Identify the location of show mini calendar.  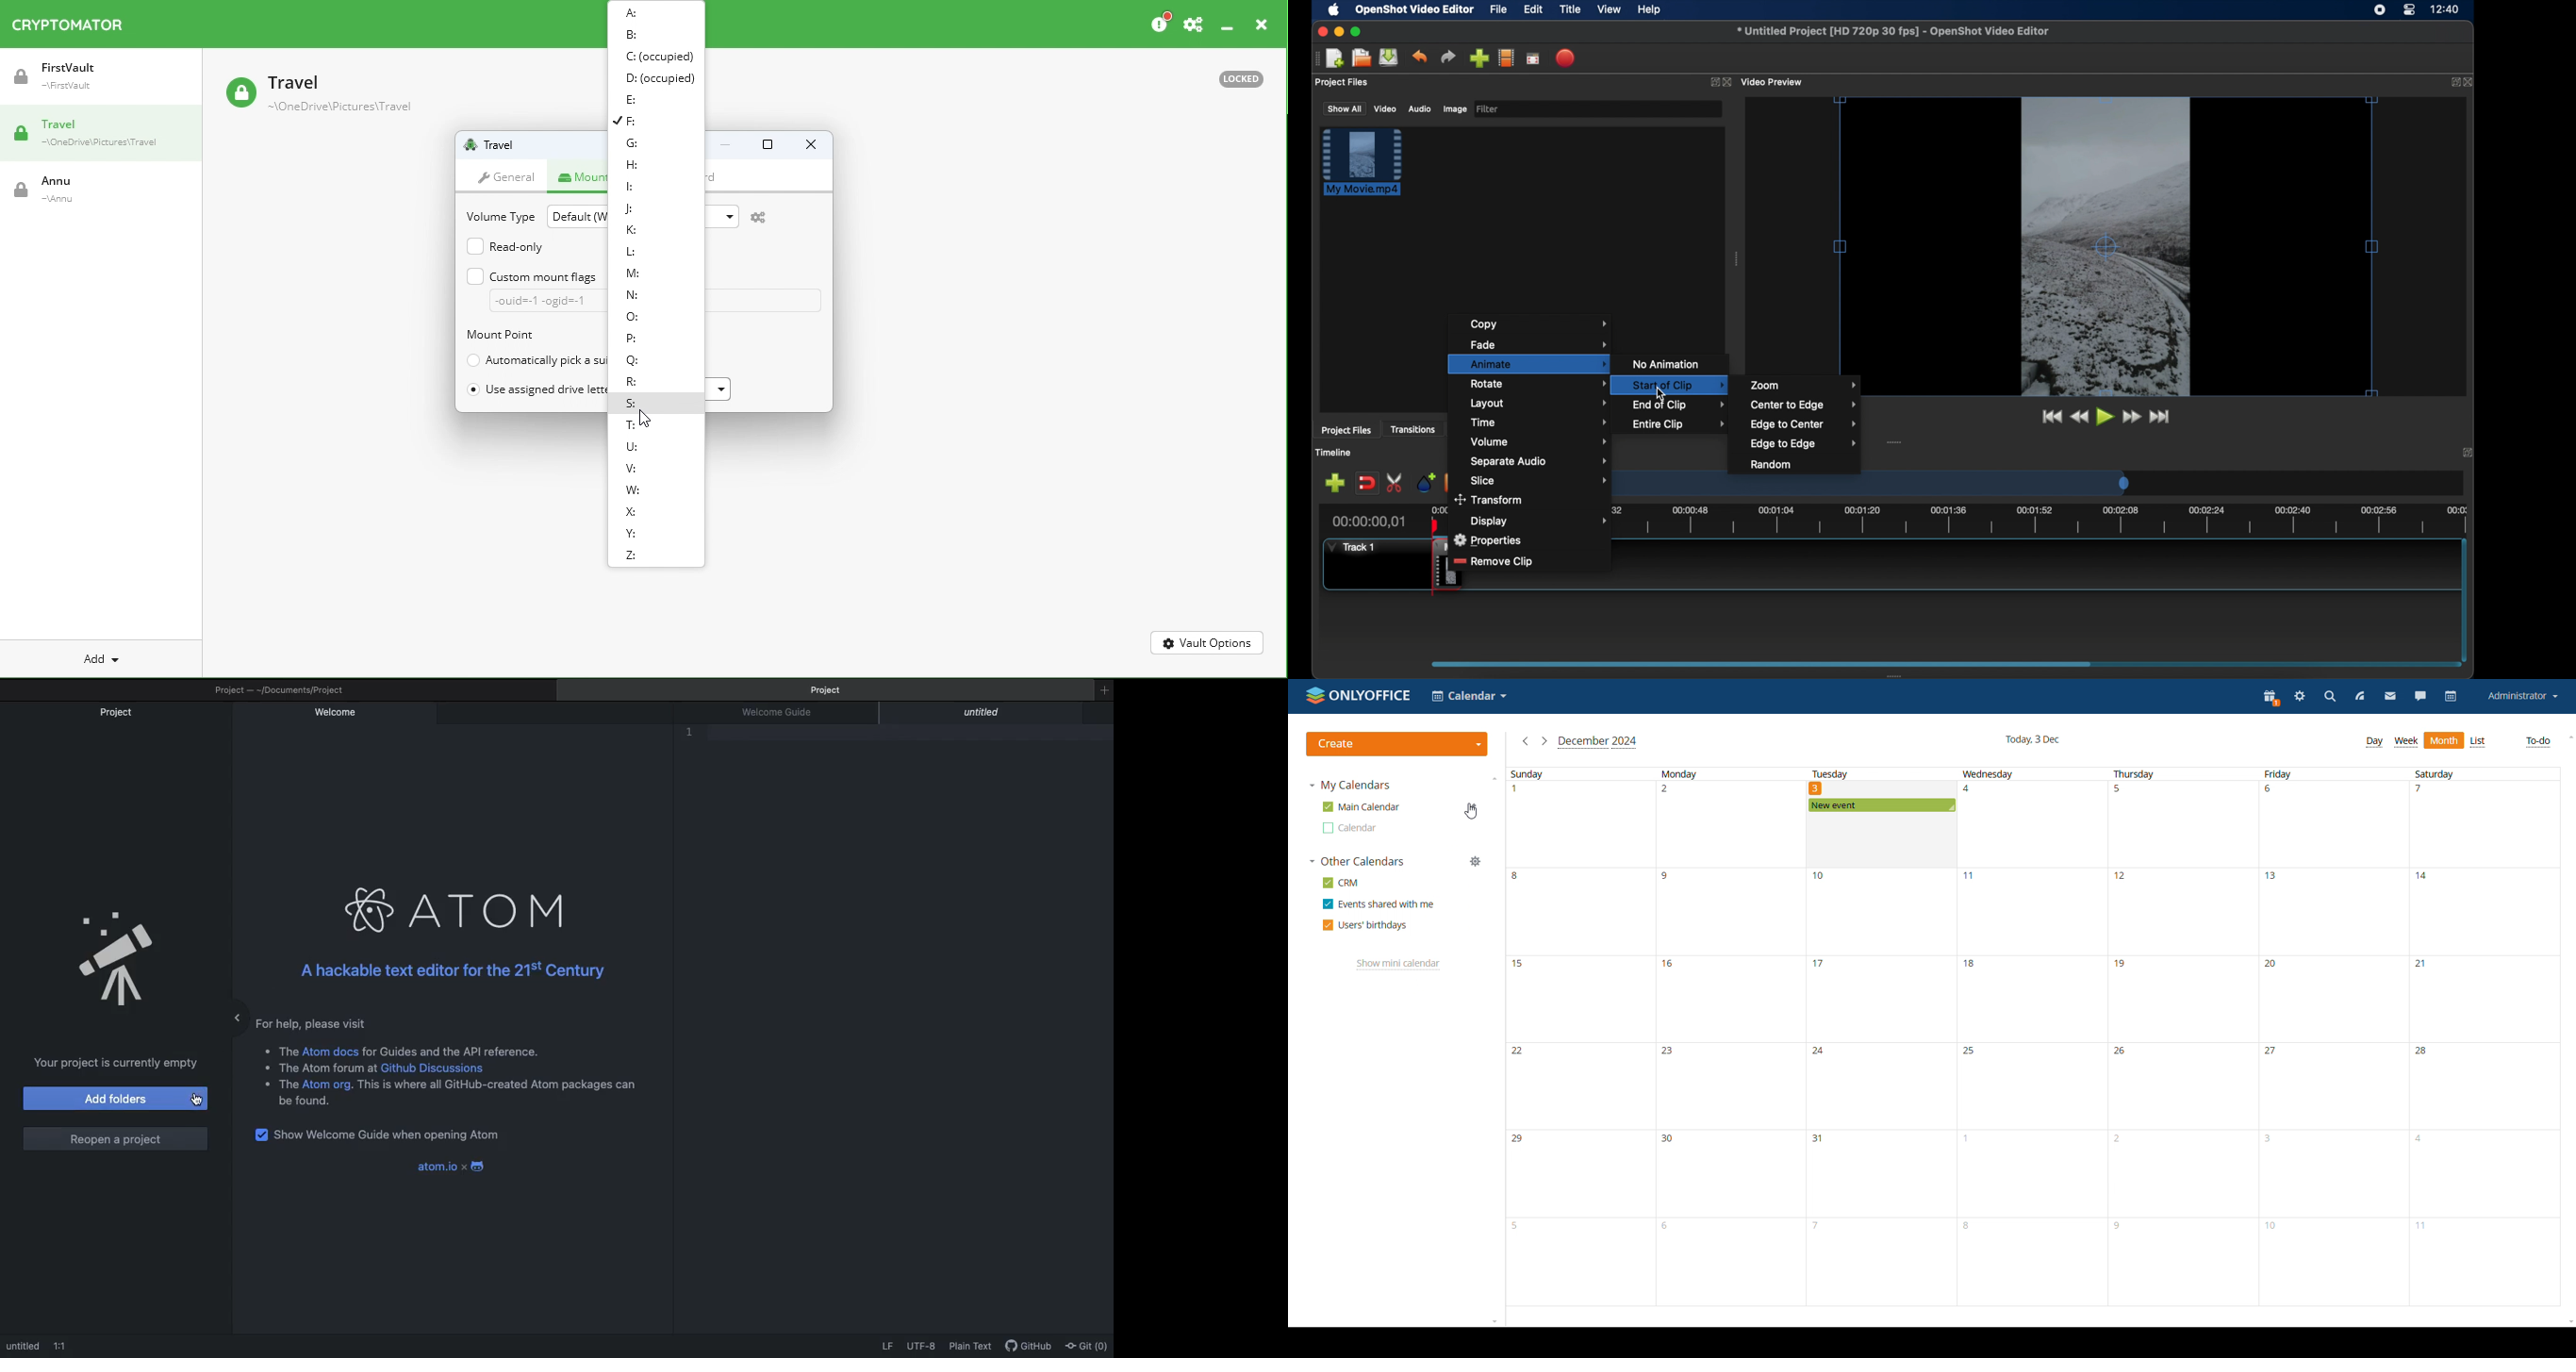
(1399, 964).